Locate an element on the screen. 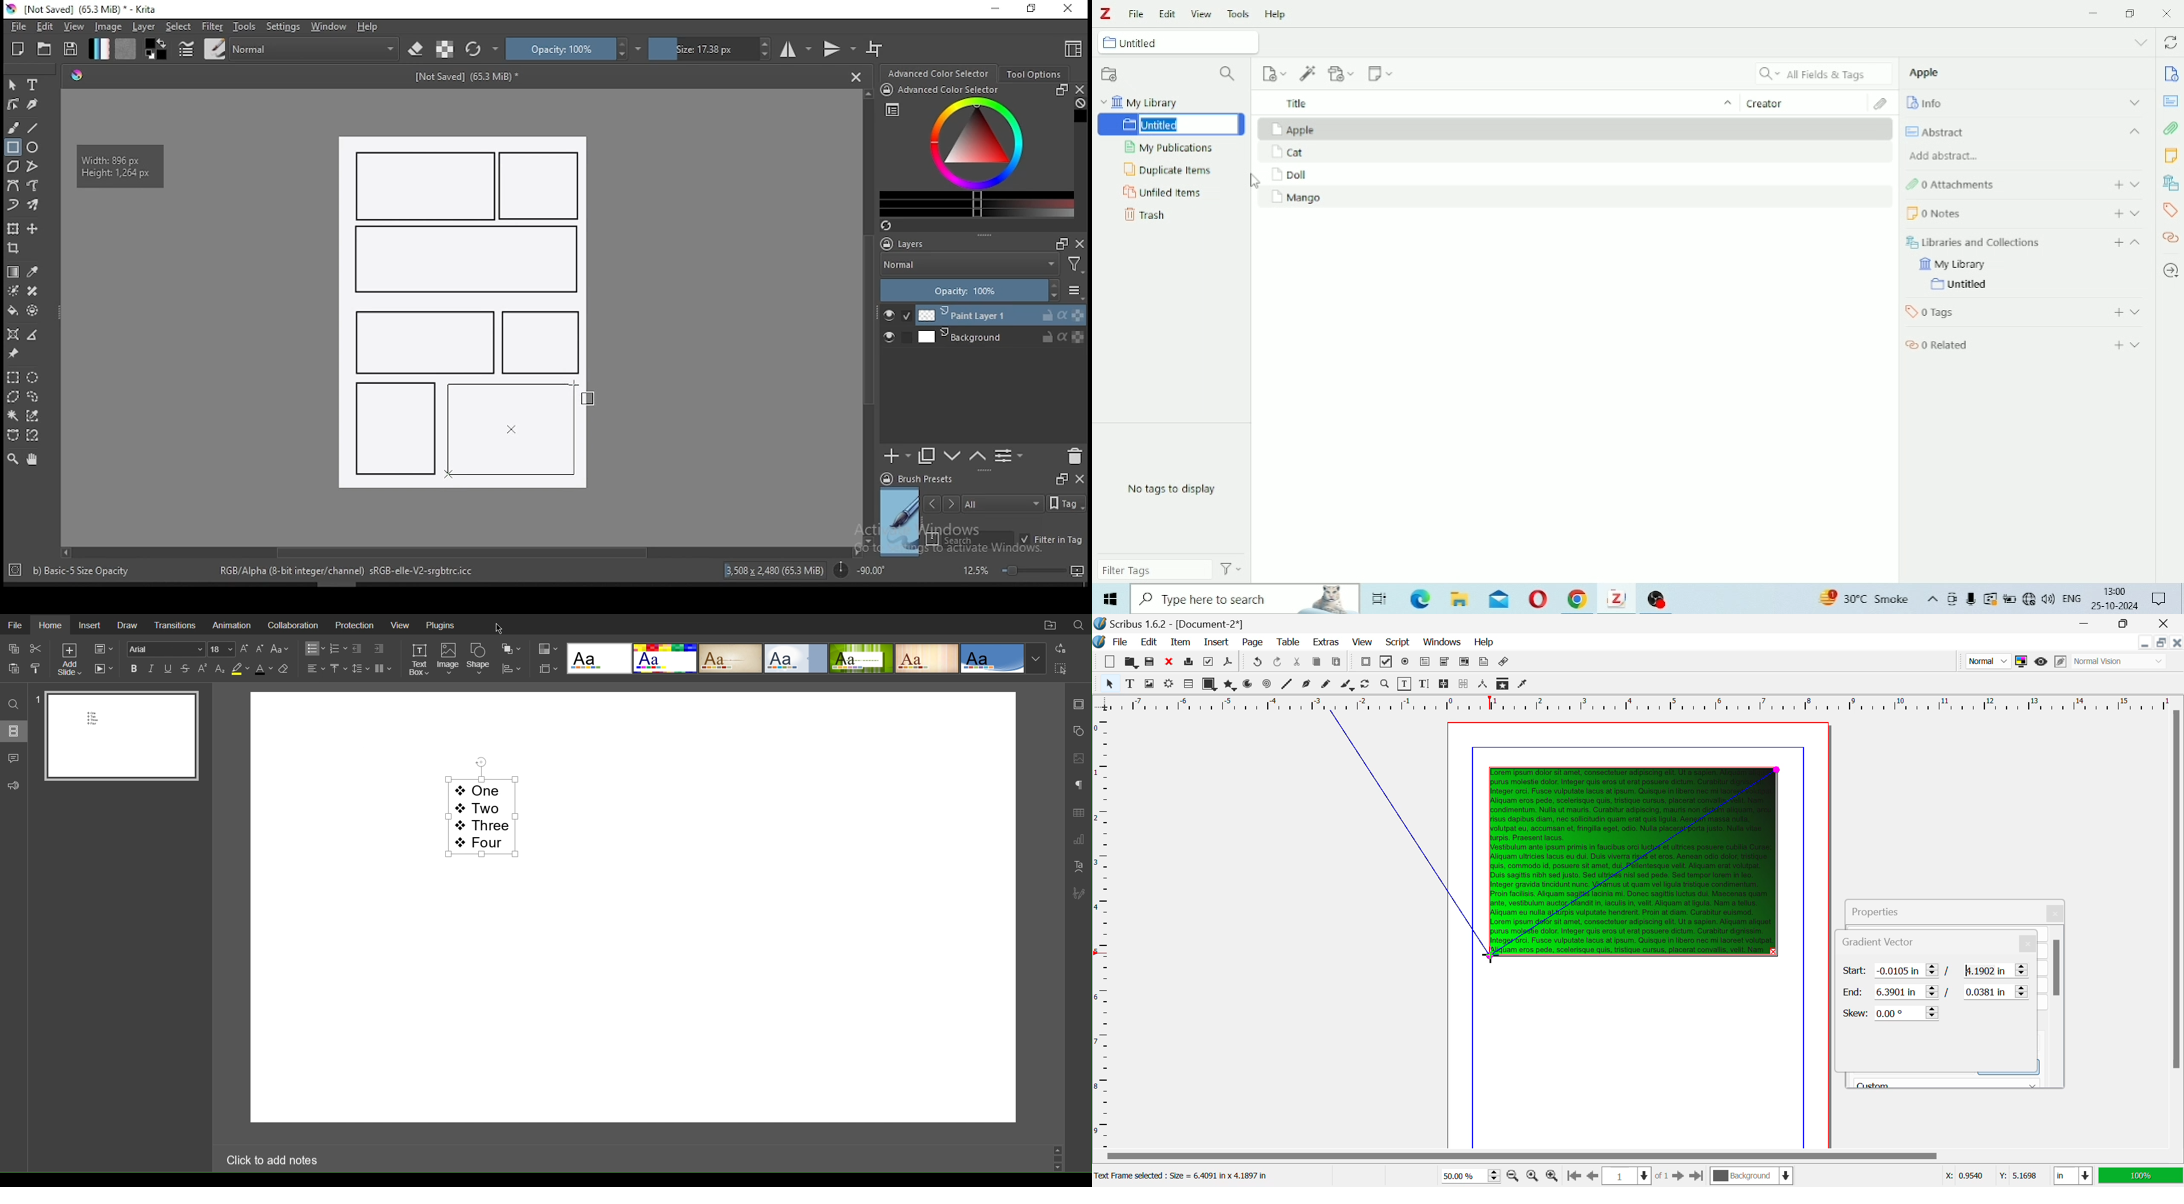  Templates is located at coordinates (806, 657).